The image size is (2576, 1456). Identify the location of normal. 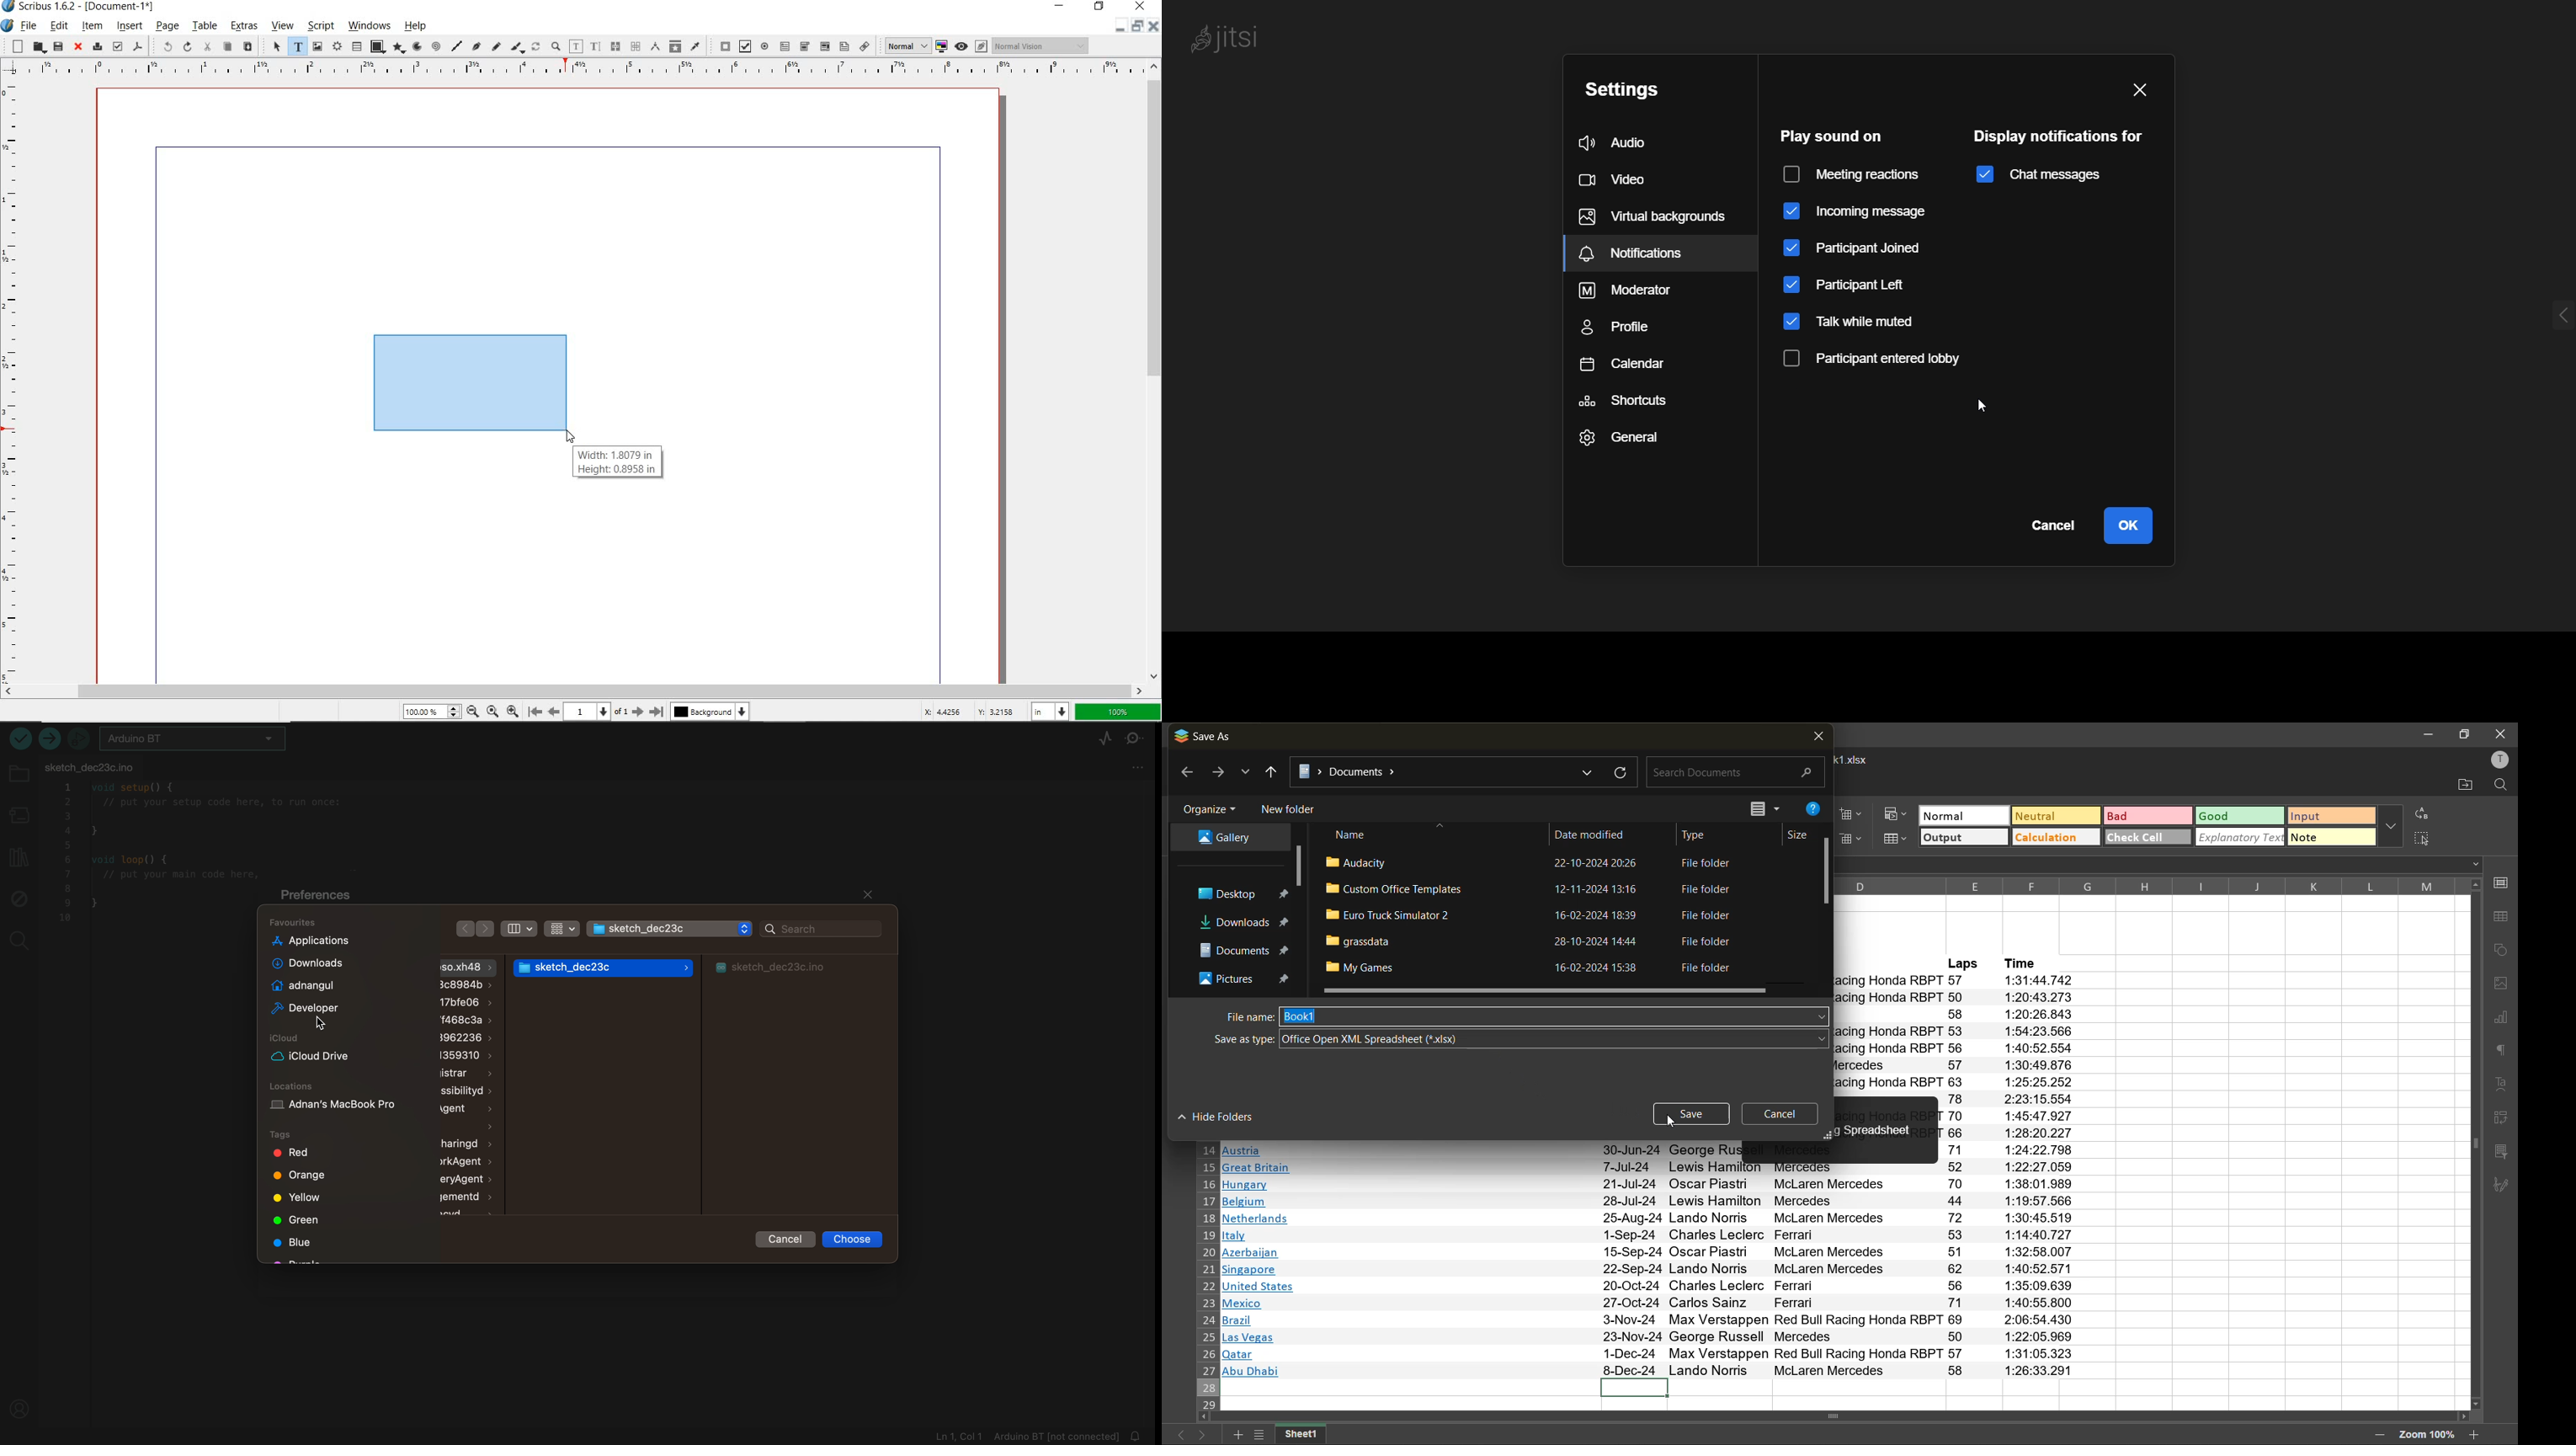
(1964, 815).